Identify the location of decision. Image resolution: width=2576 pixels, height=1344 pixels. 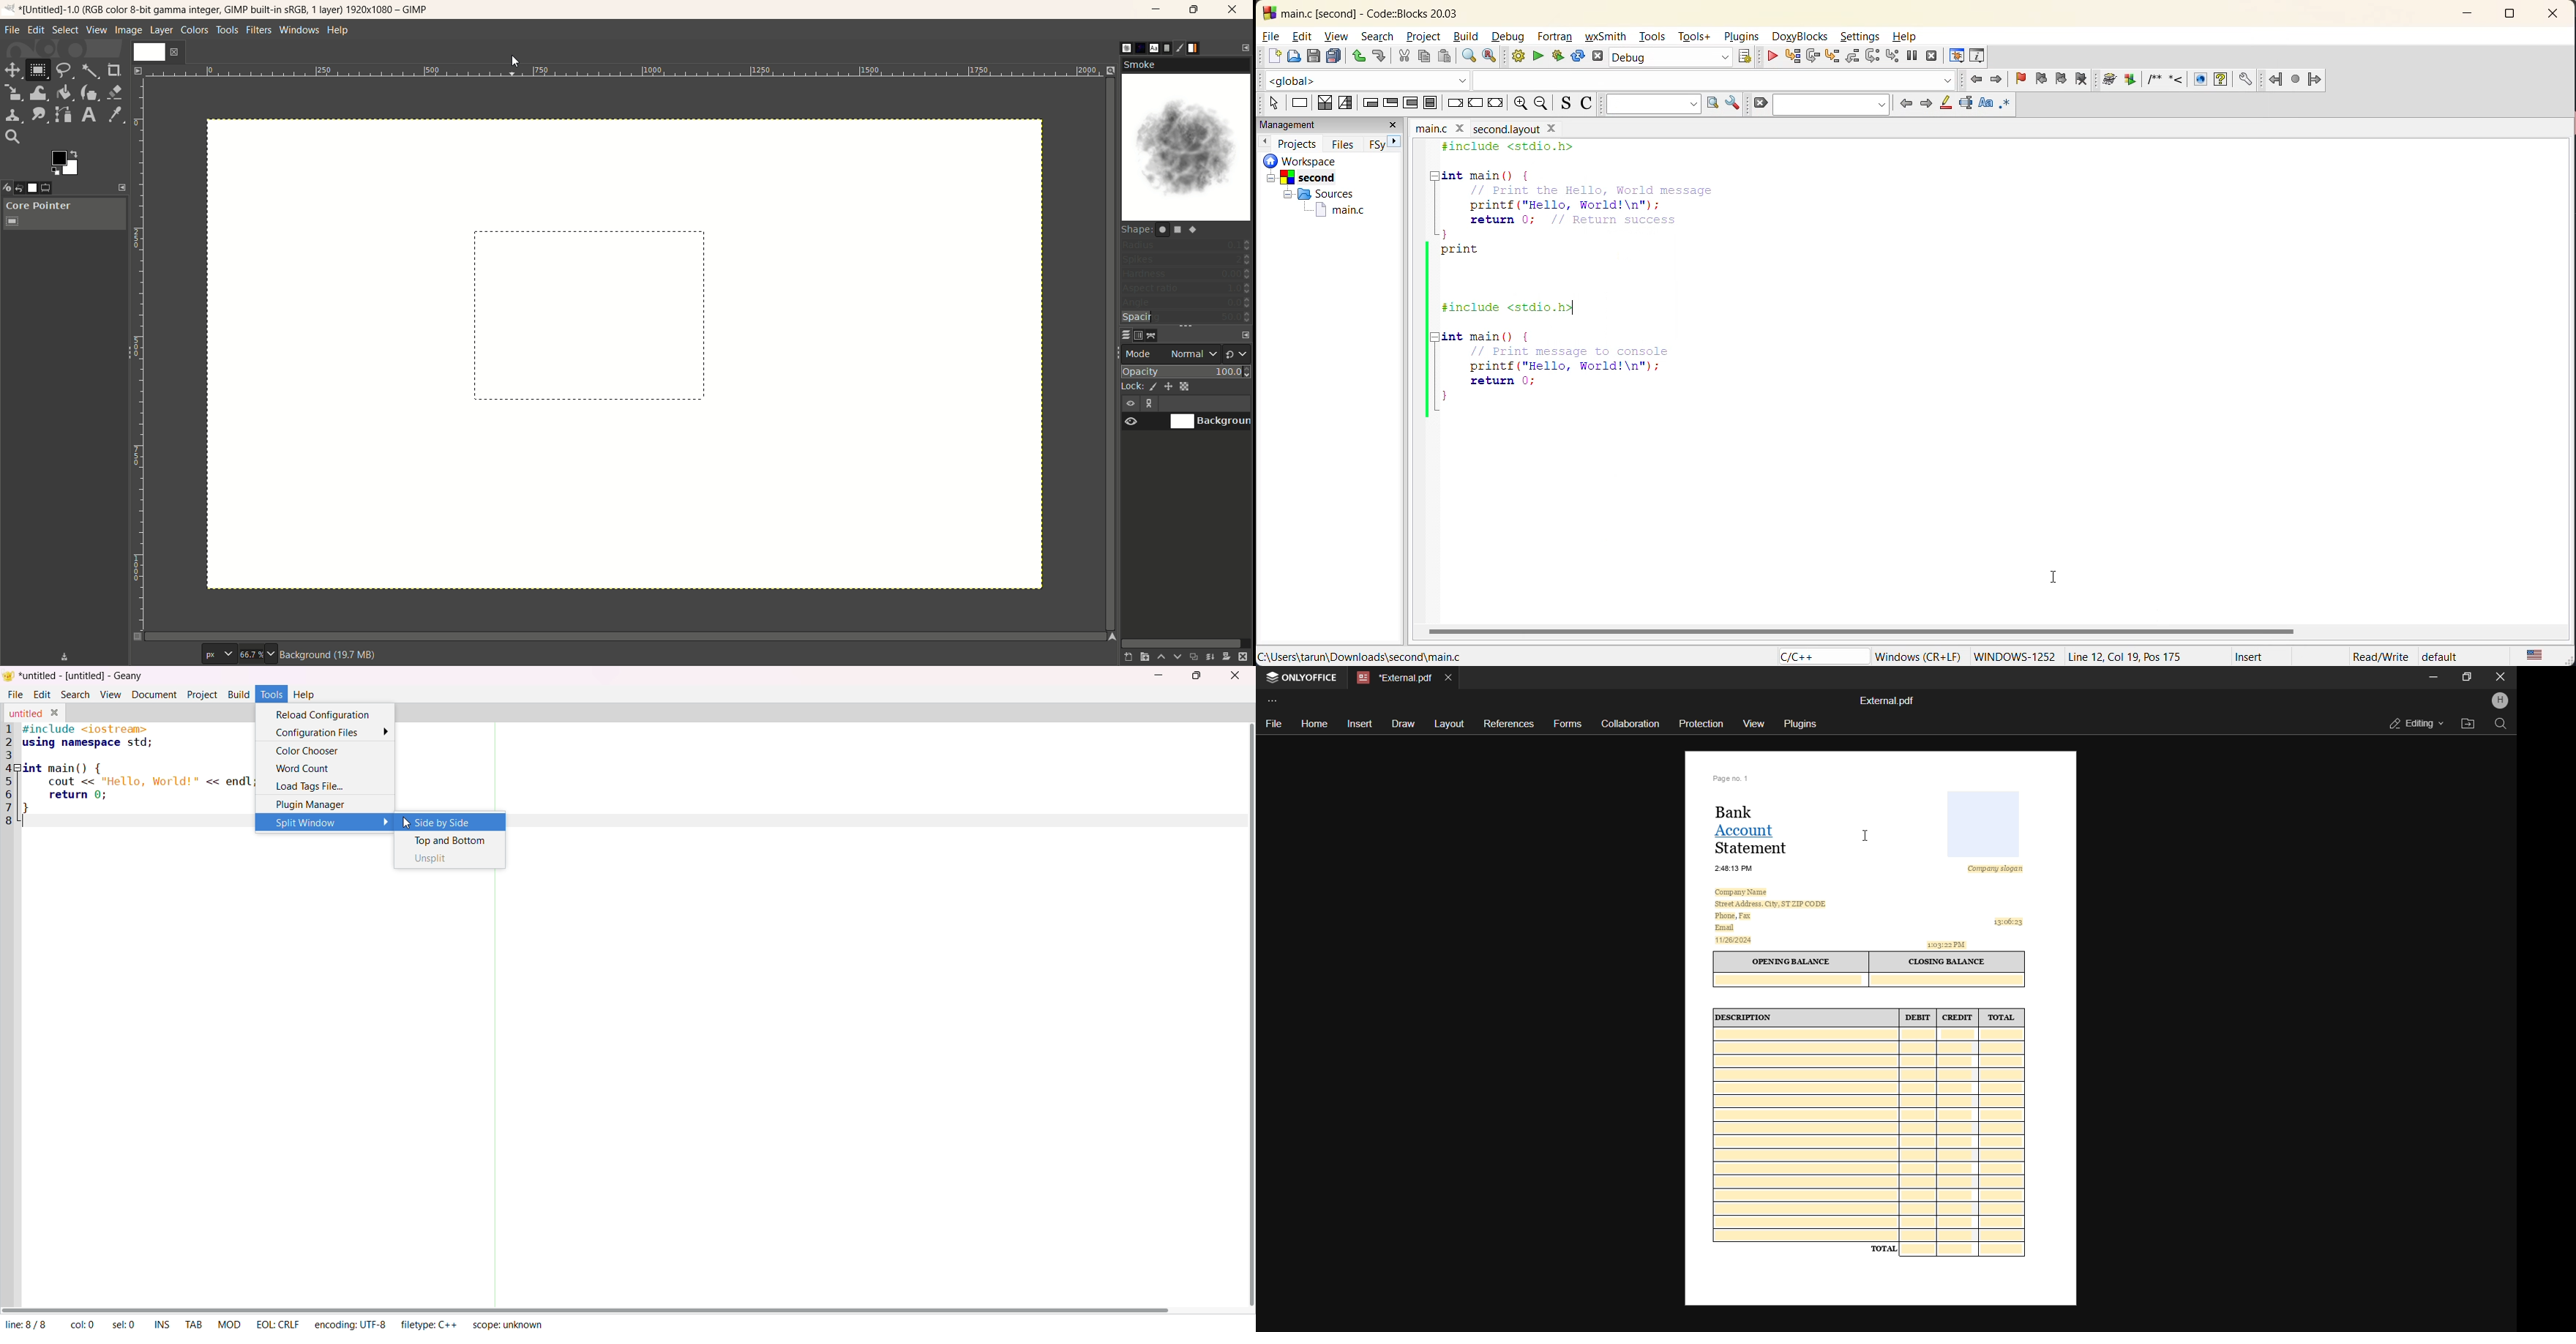
(1322, 103).